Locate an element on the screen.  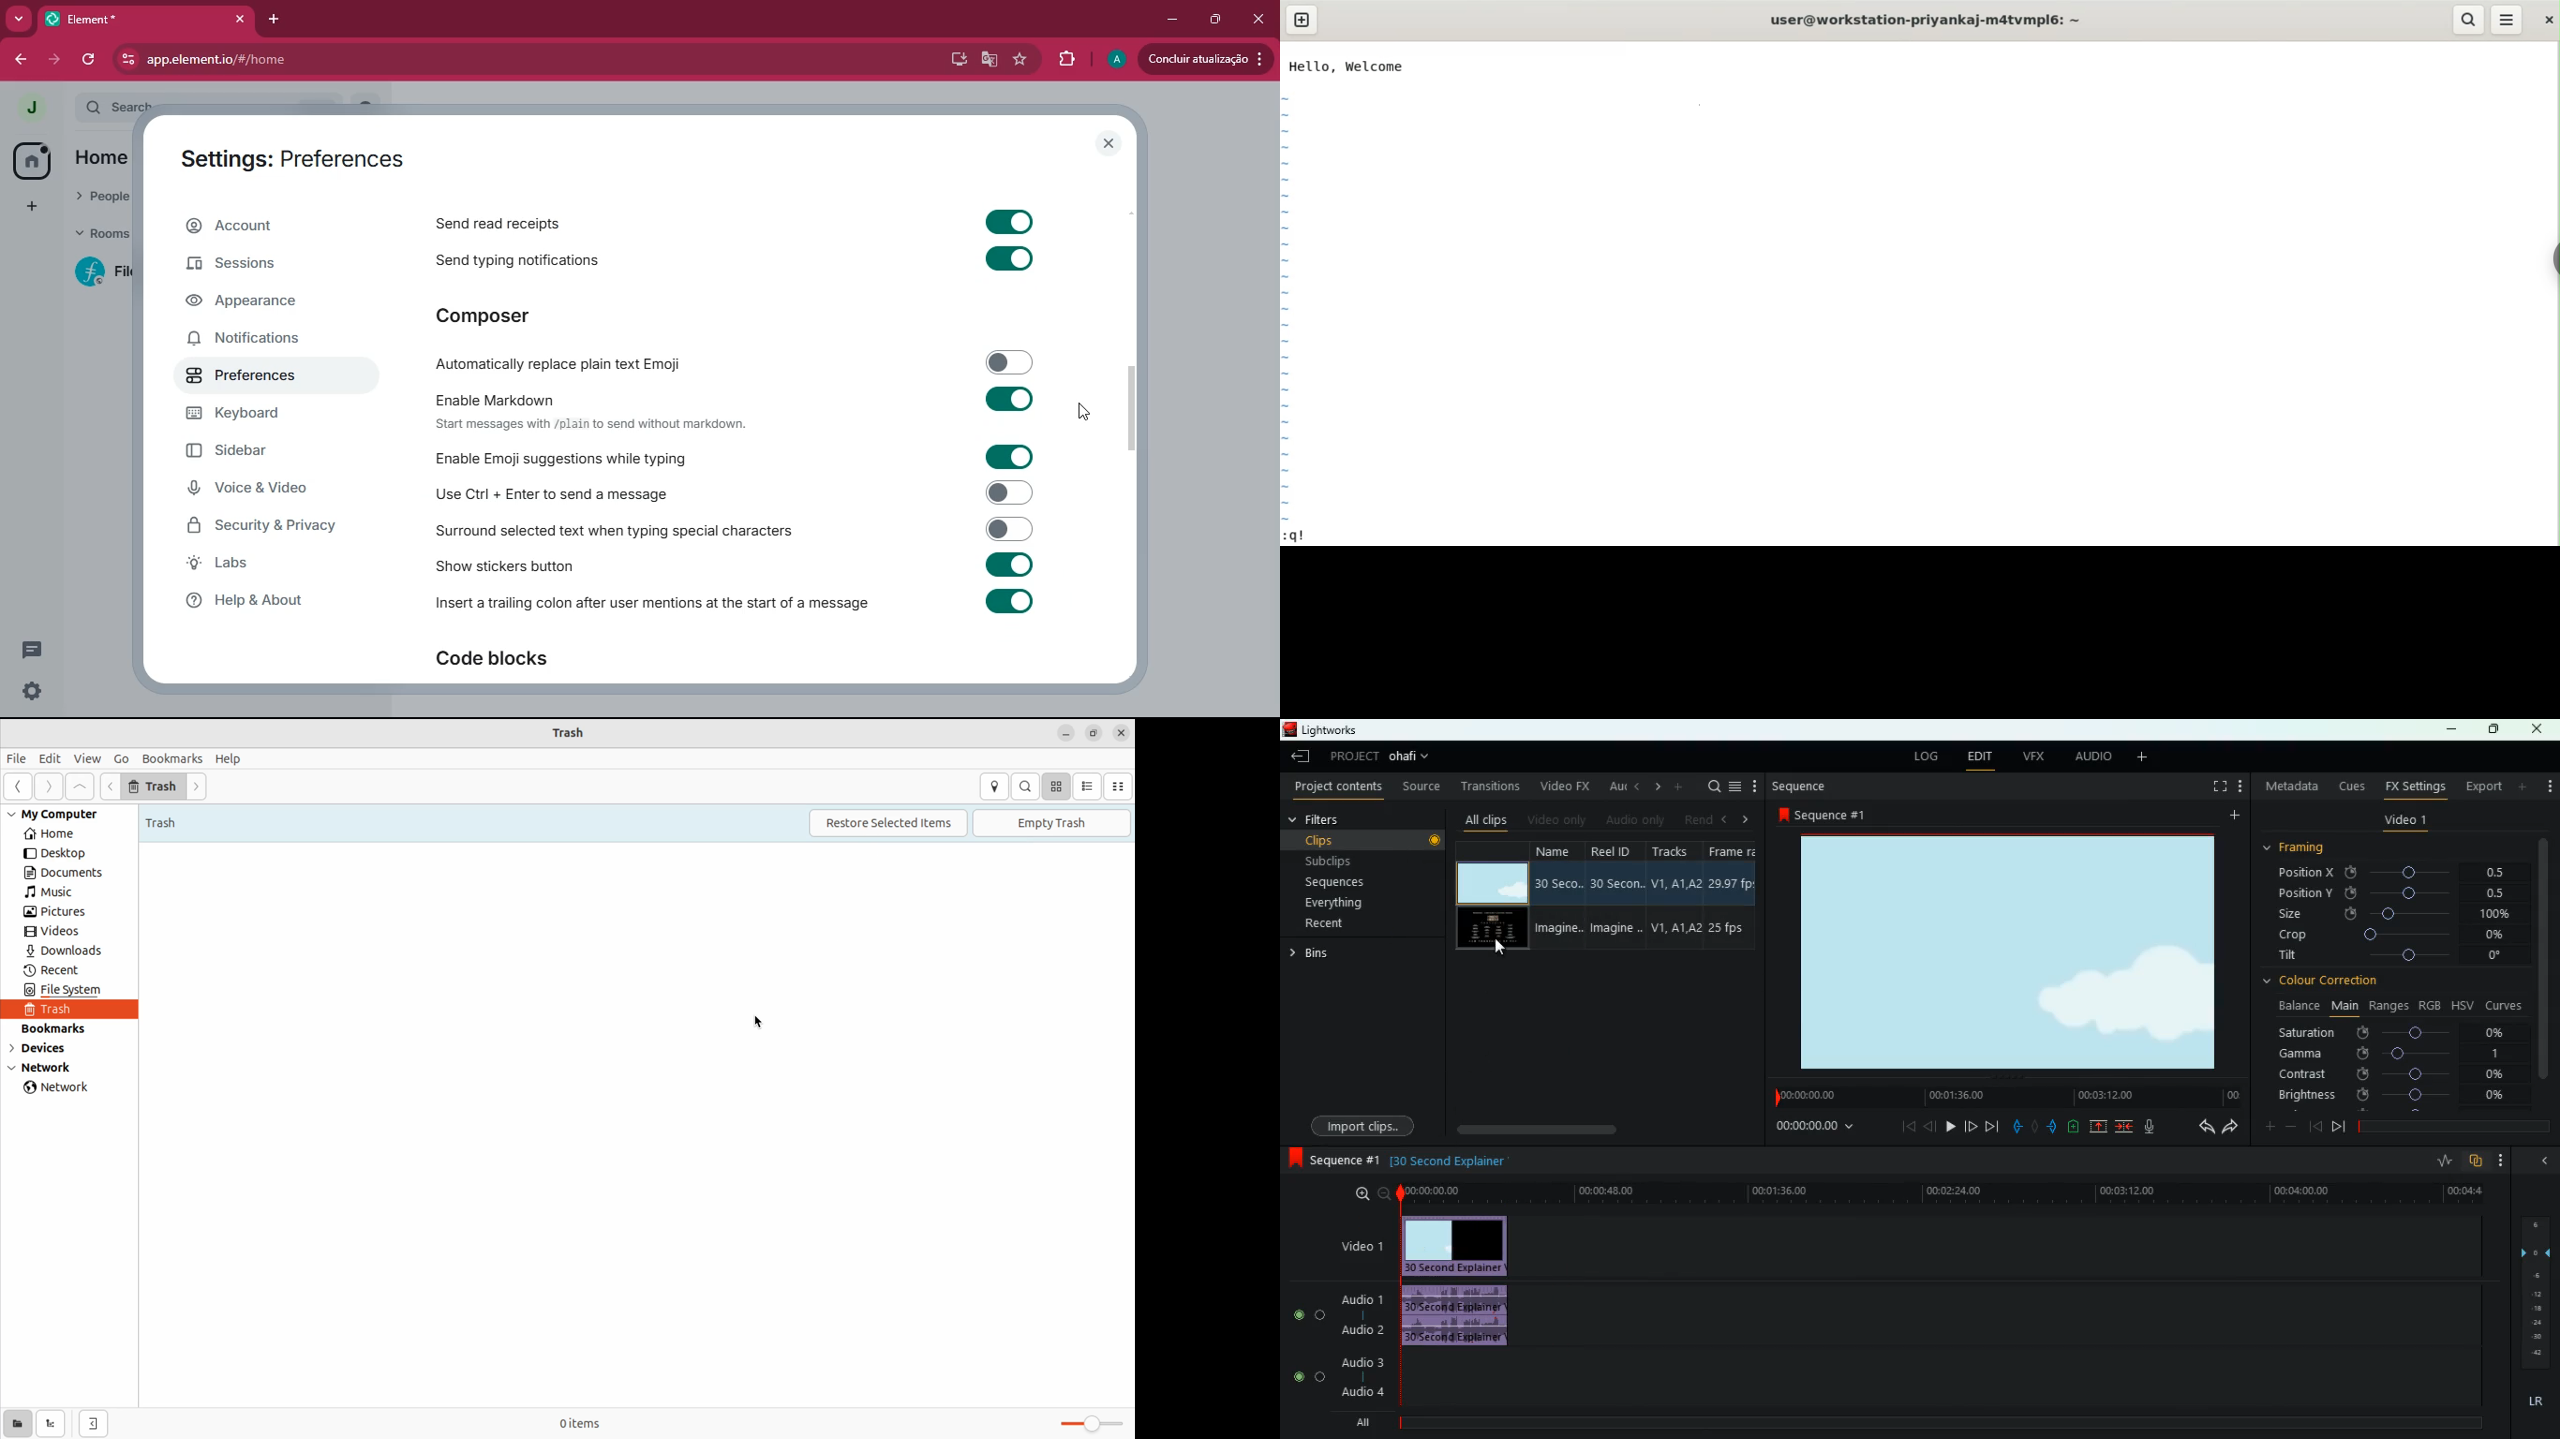
Documents is located at coordinates (68, 872).